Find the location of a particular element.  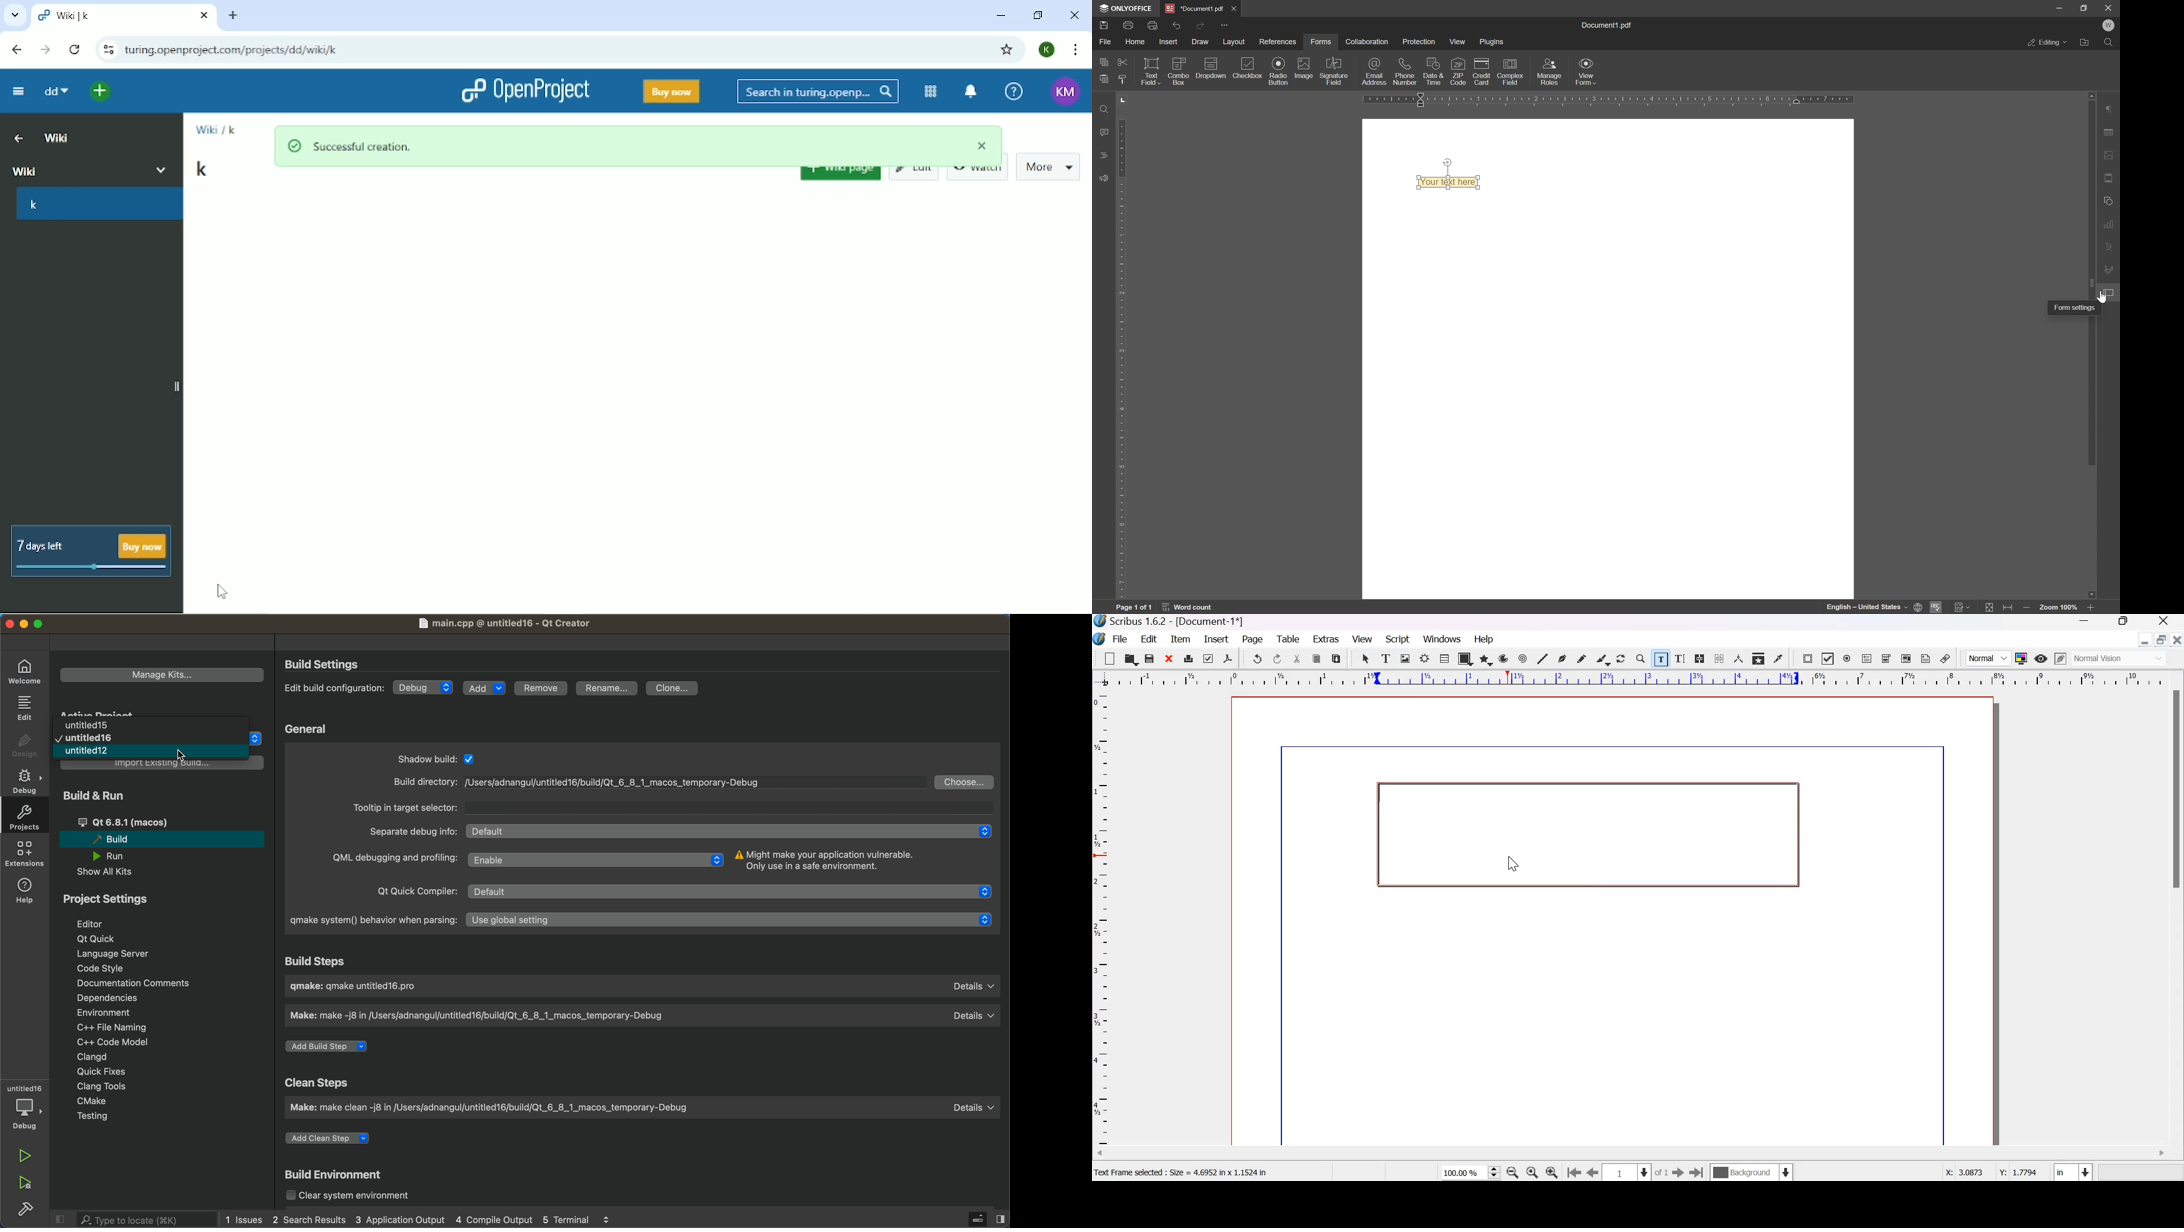

Up is located at coordinates (16, 136).